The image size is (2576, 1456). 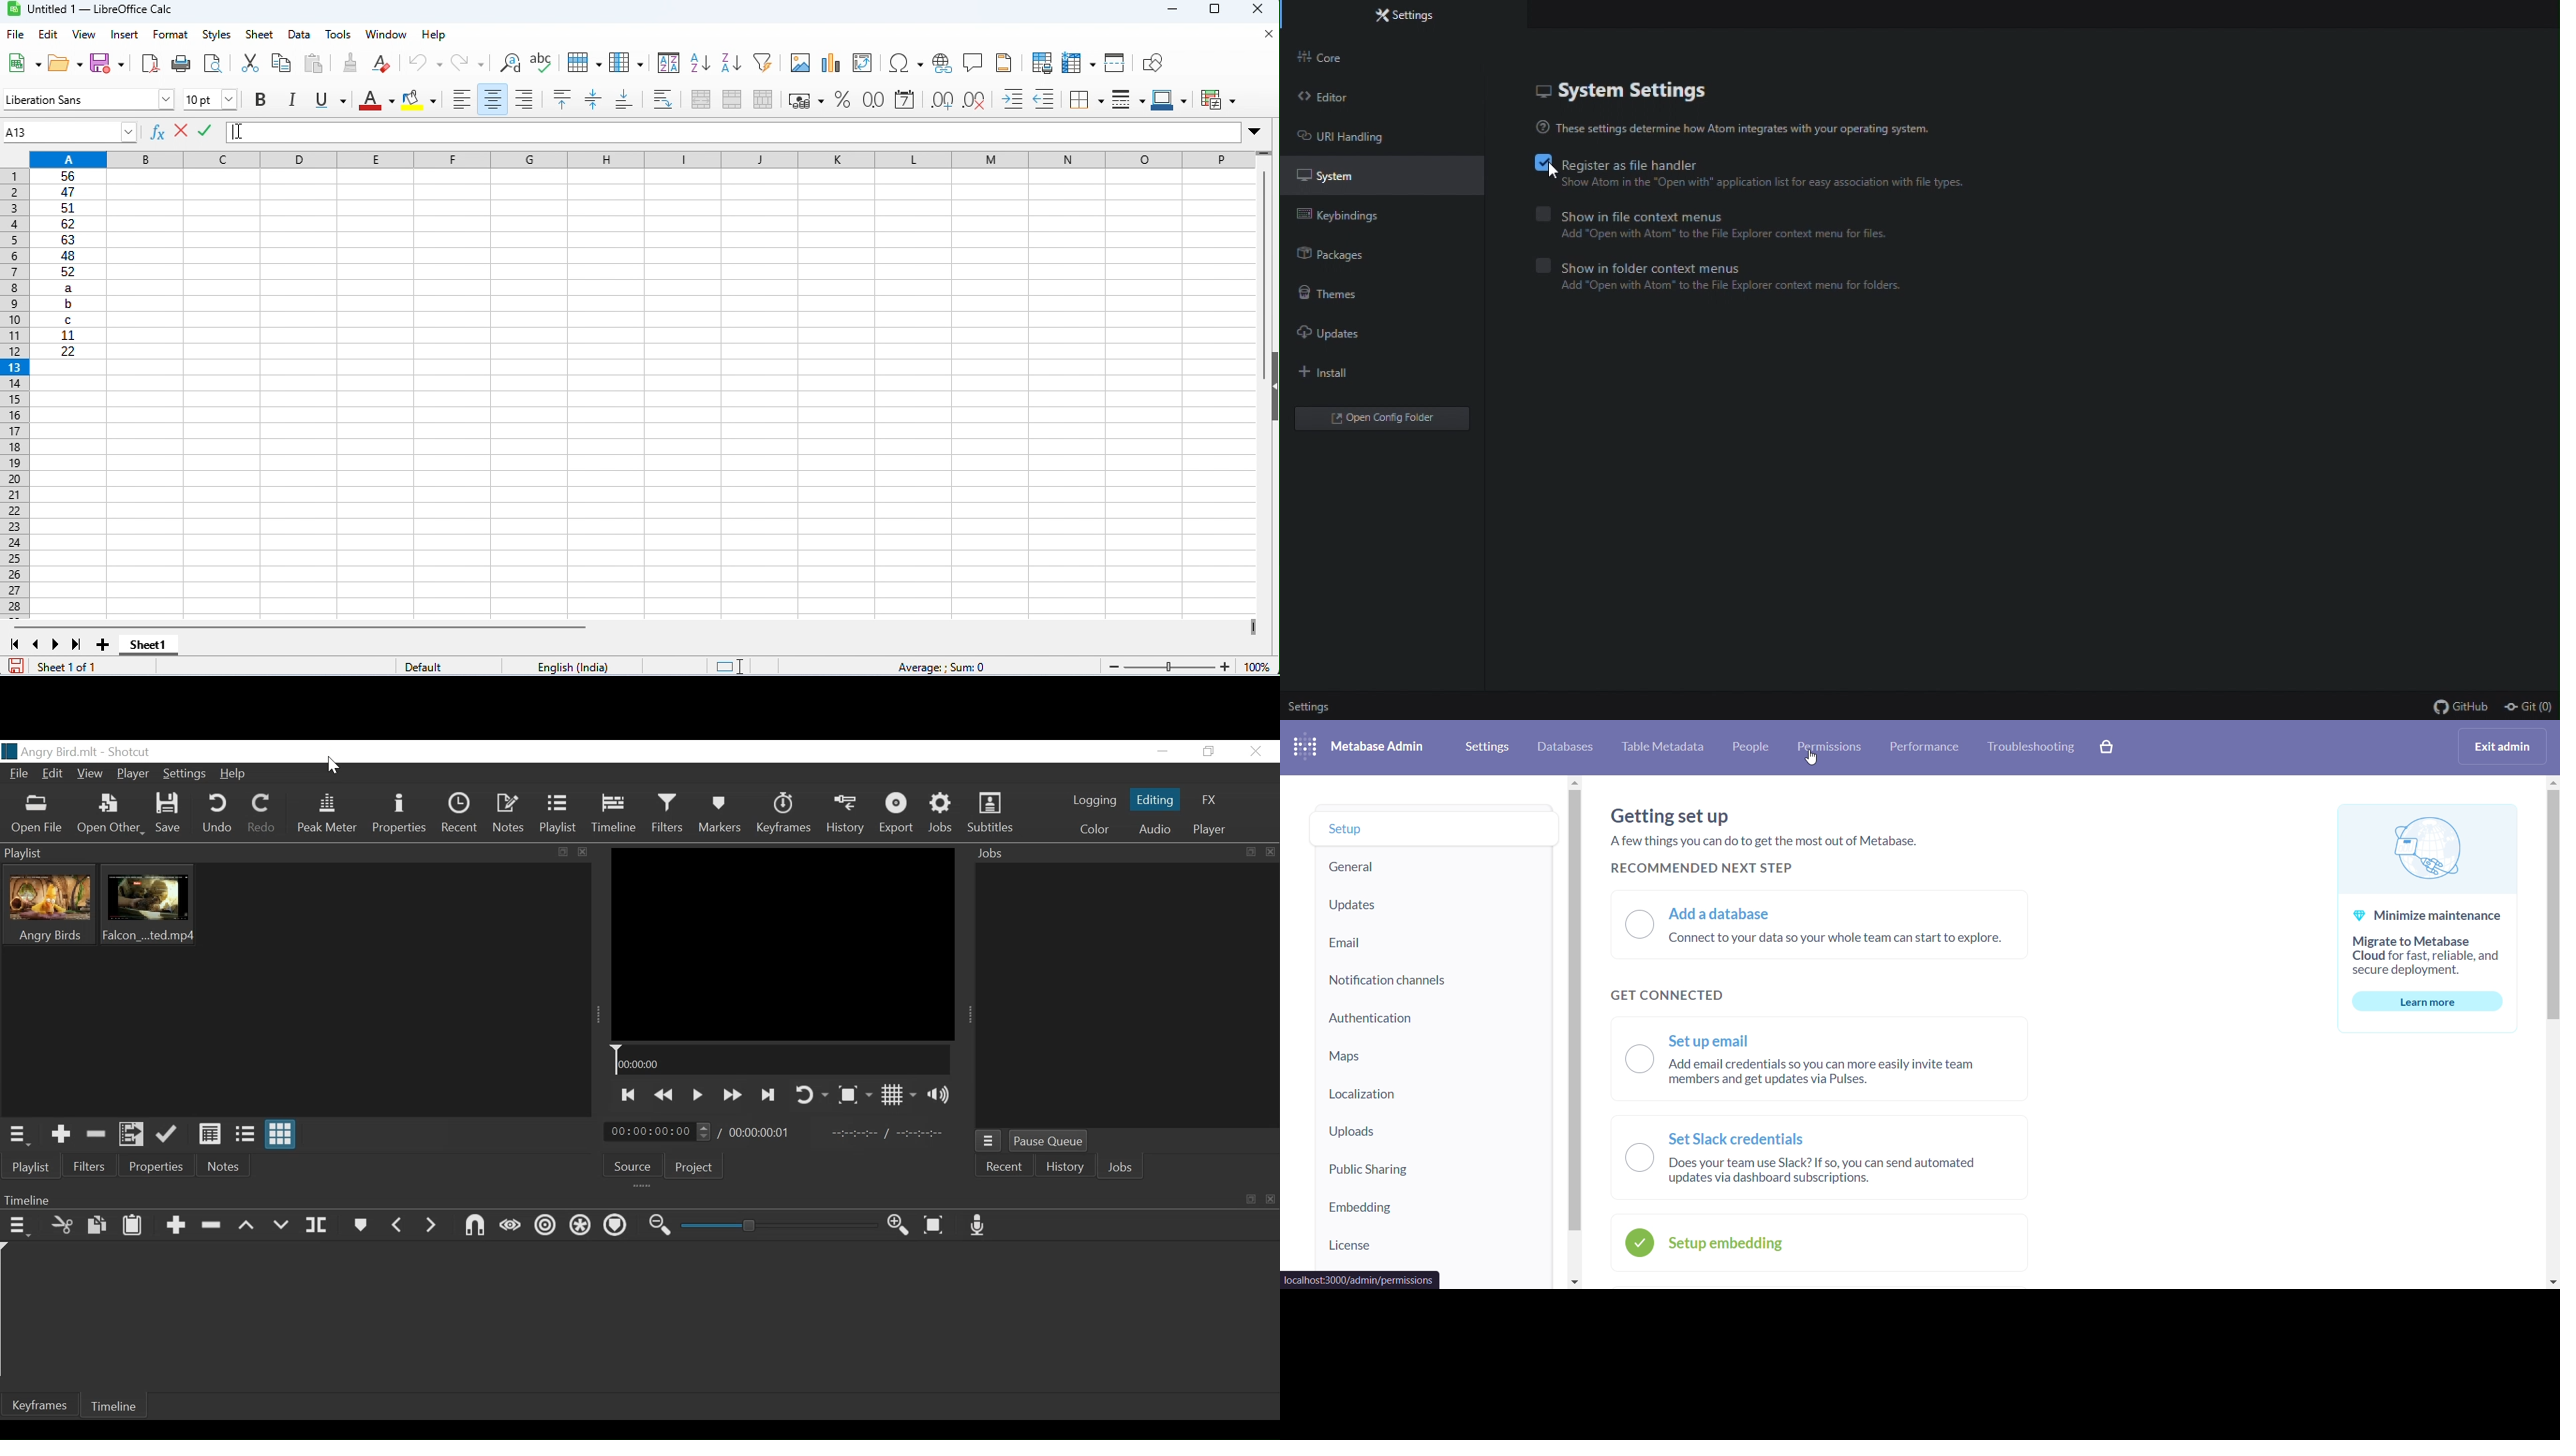 What do you see at coordinates (234, 774) in the screenshot?
I see `Help` at bounding box center [234, 774].